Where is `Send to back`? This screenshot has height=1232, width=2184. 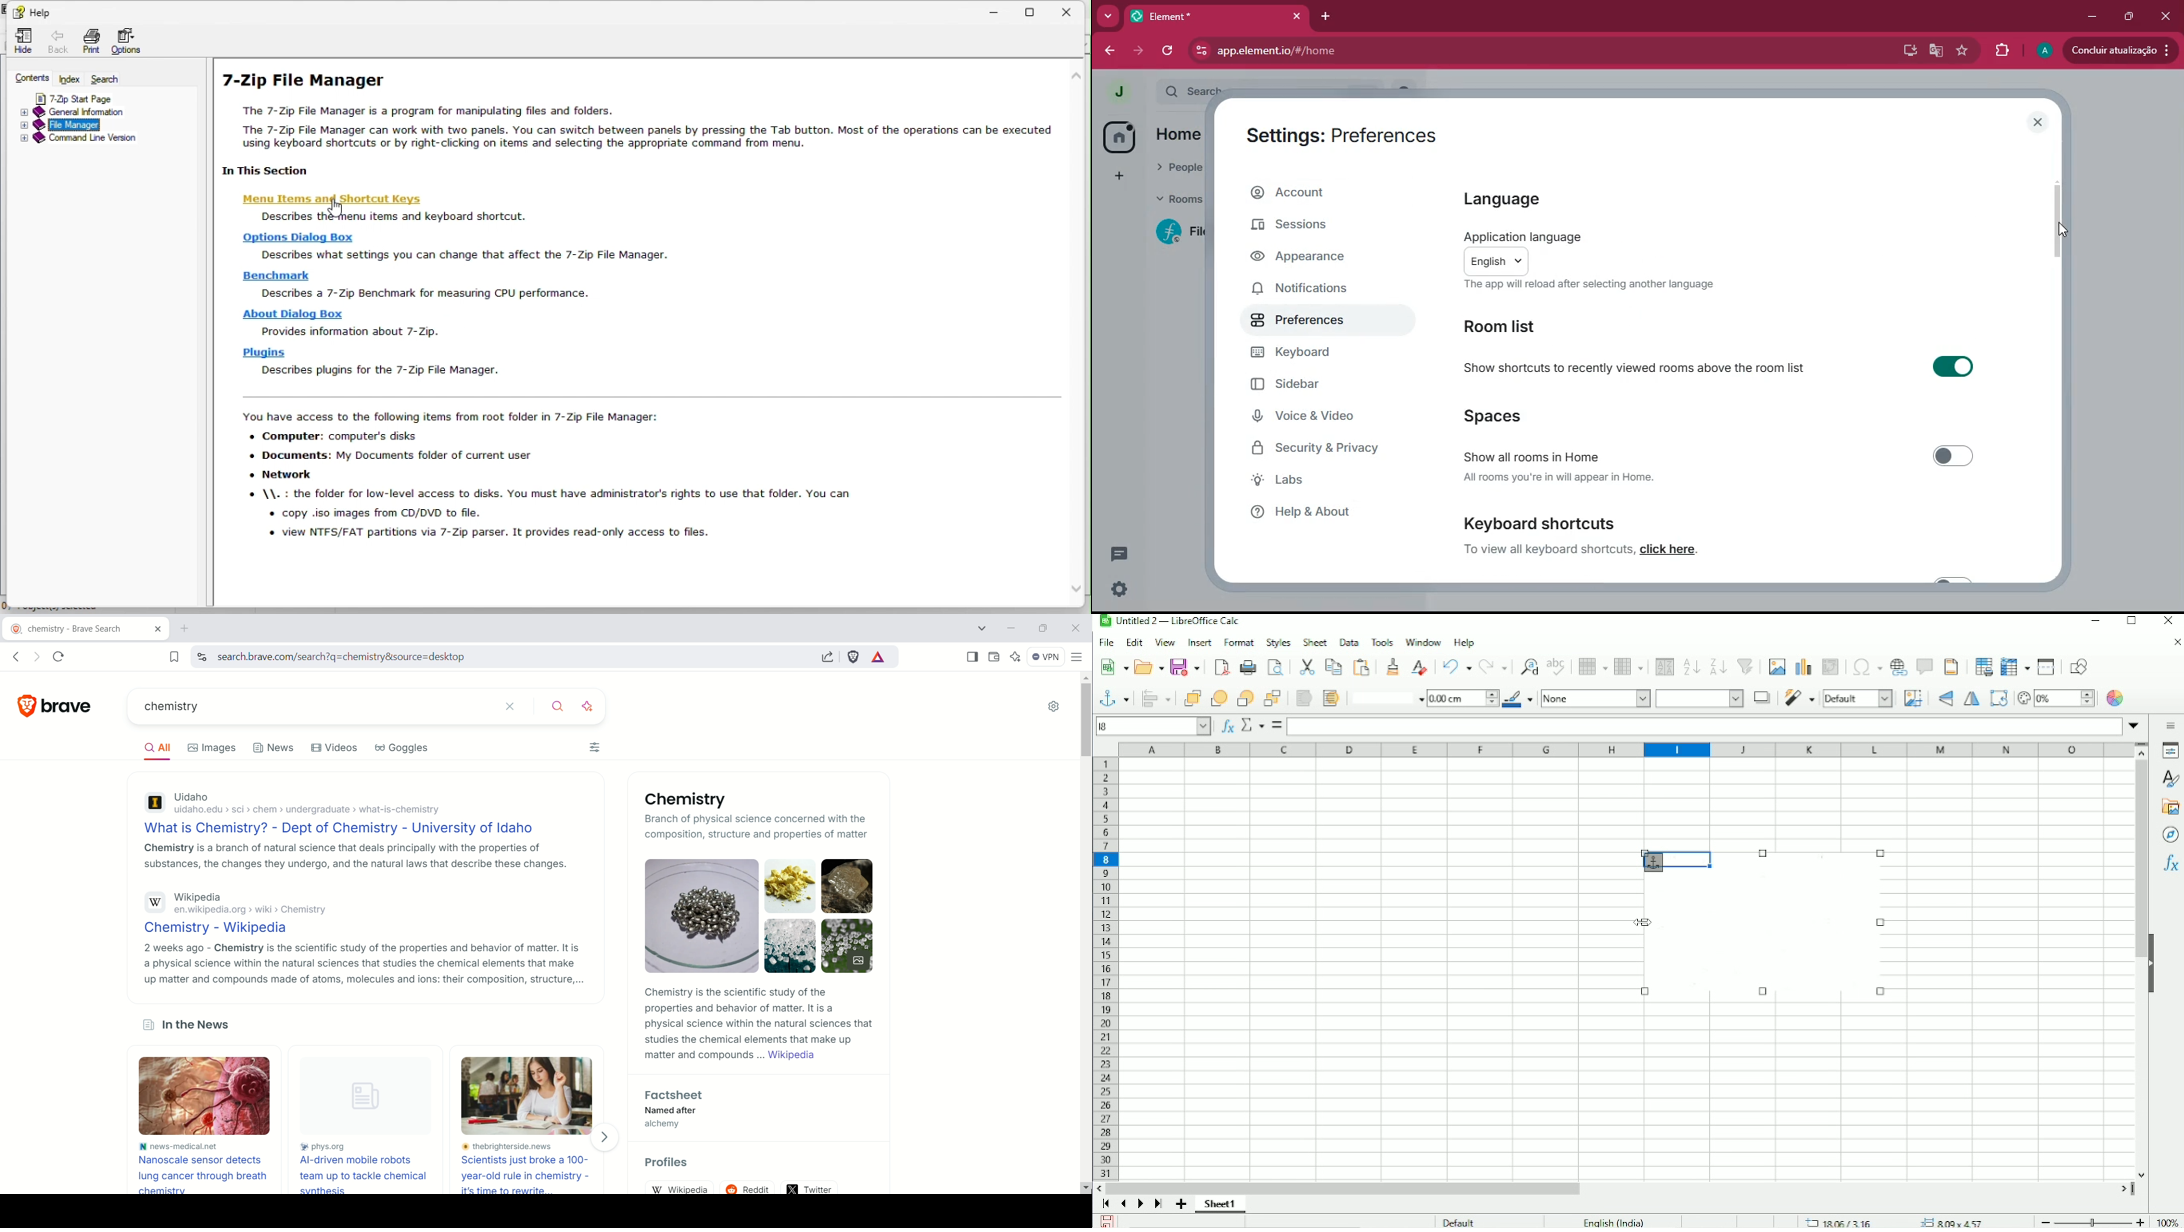
Send to back is located at coordinates (1273, 697).